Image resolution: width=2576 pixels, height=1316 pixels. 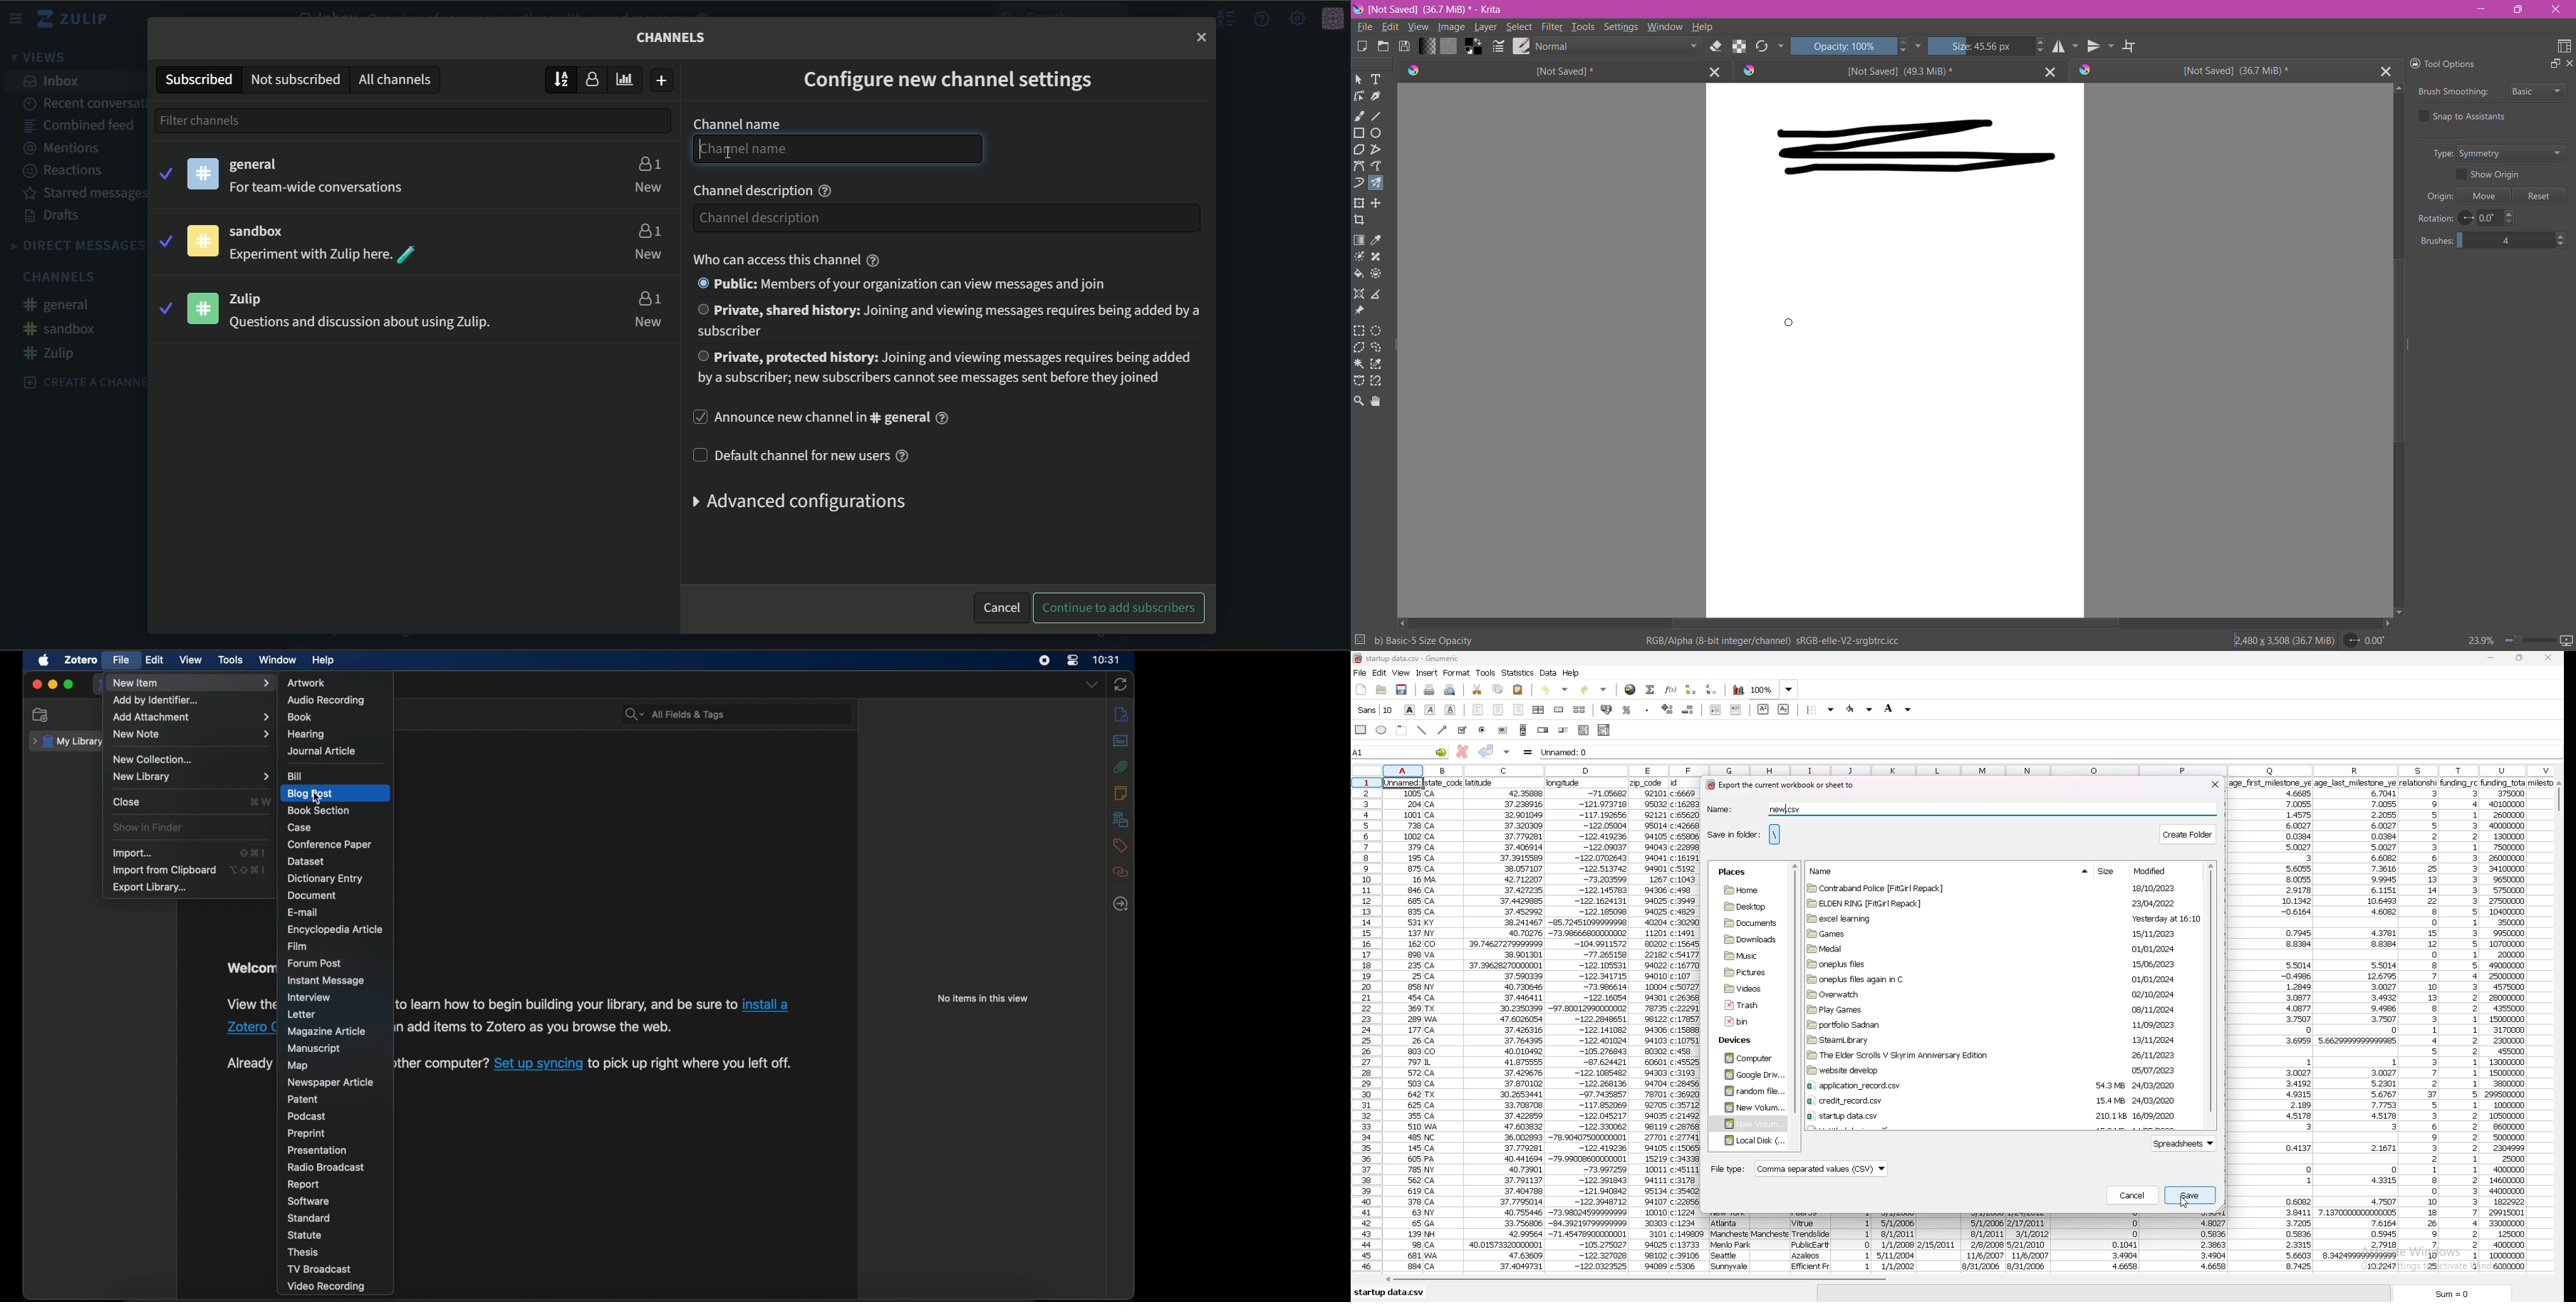 What do you see at coordinates (1404, 1029) in the screenshot?
I see `data` at bounding box center [1404, 1029].